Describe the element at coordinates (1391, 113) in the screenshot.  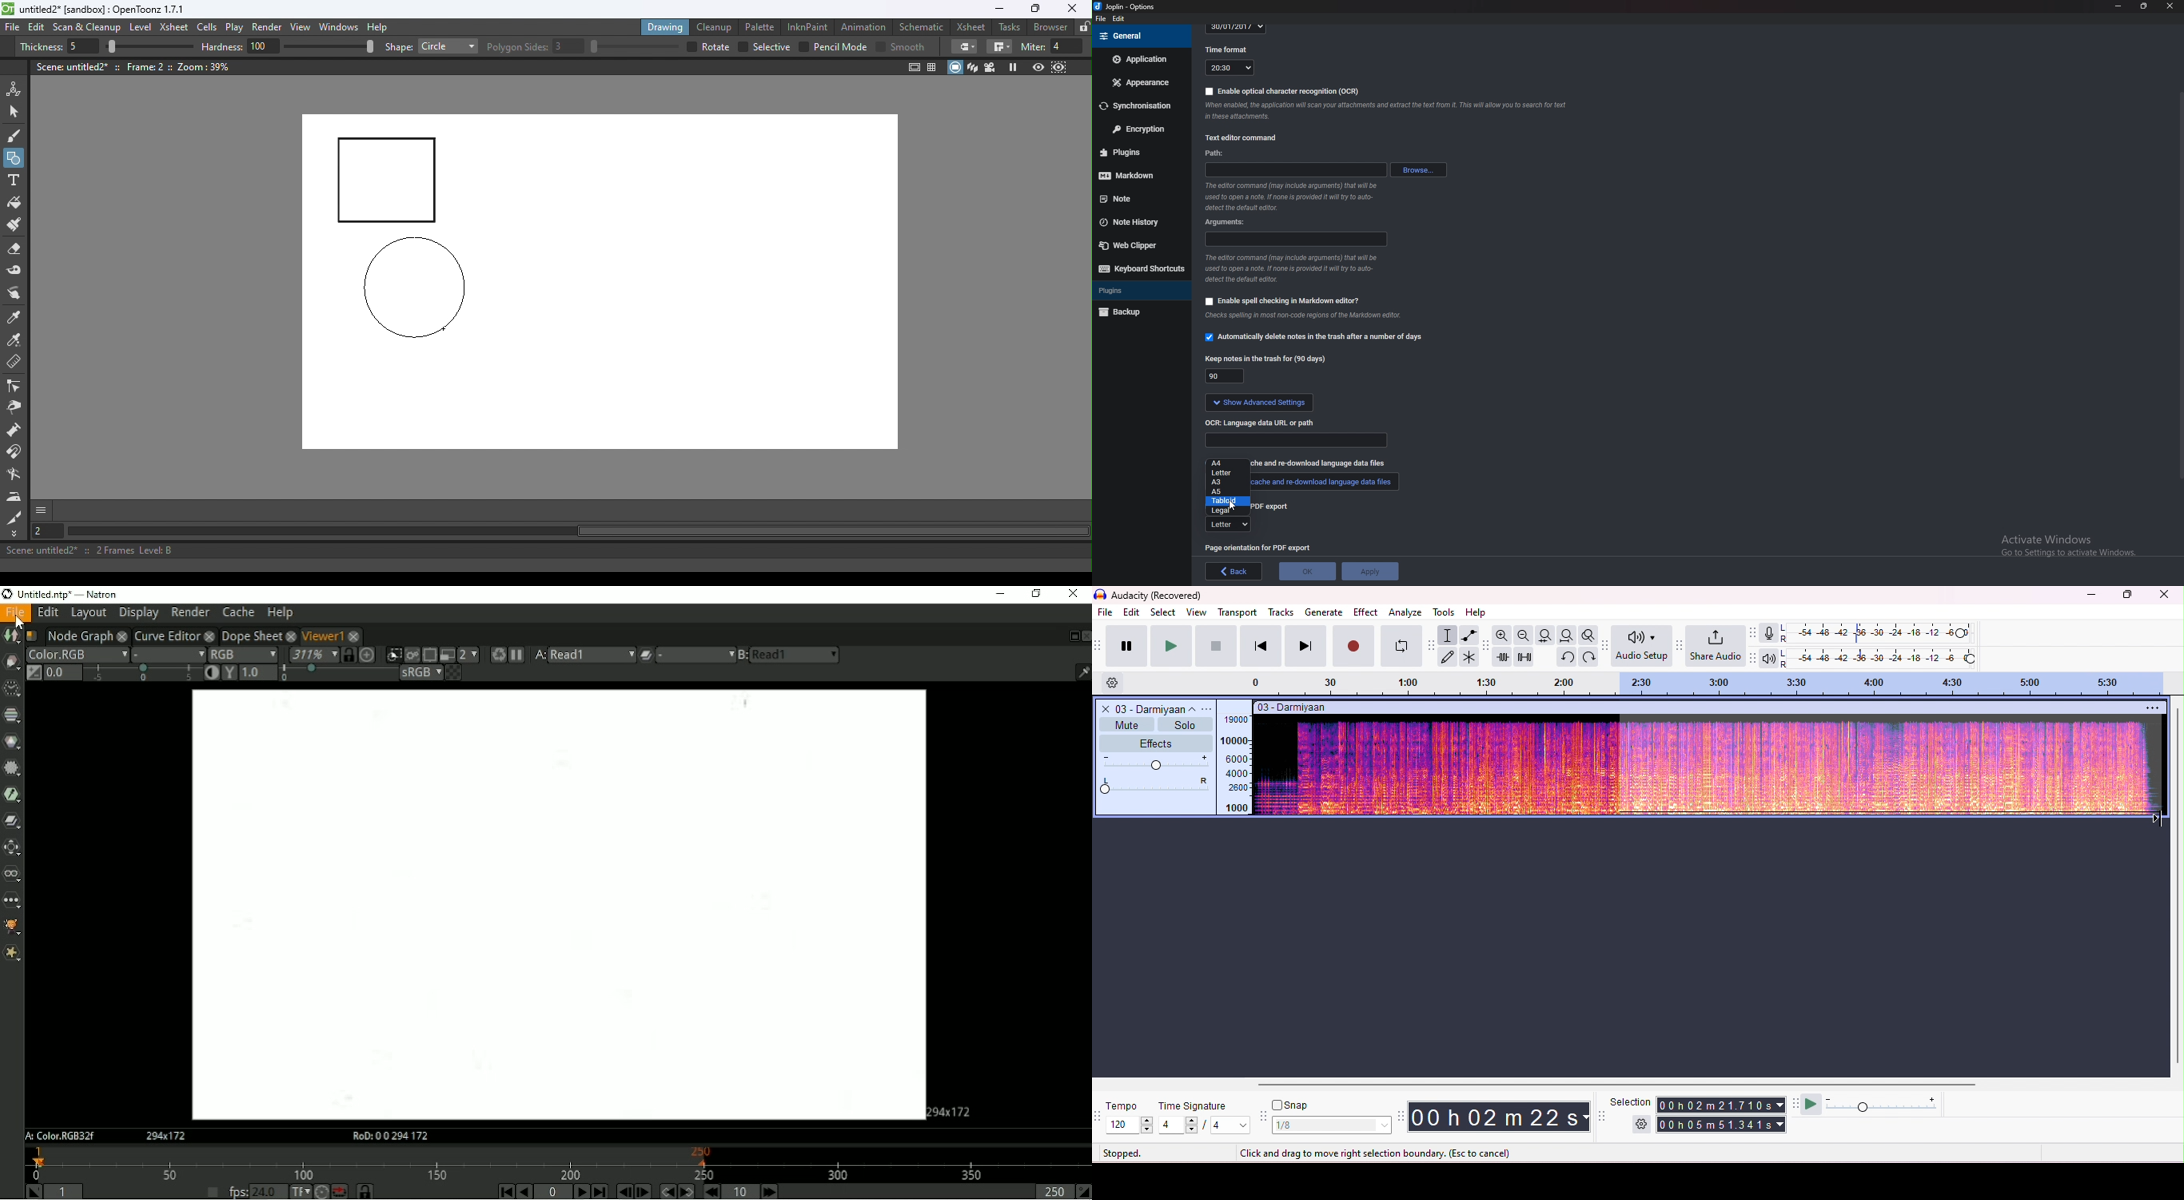
I see `Info` at that location.